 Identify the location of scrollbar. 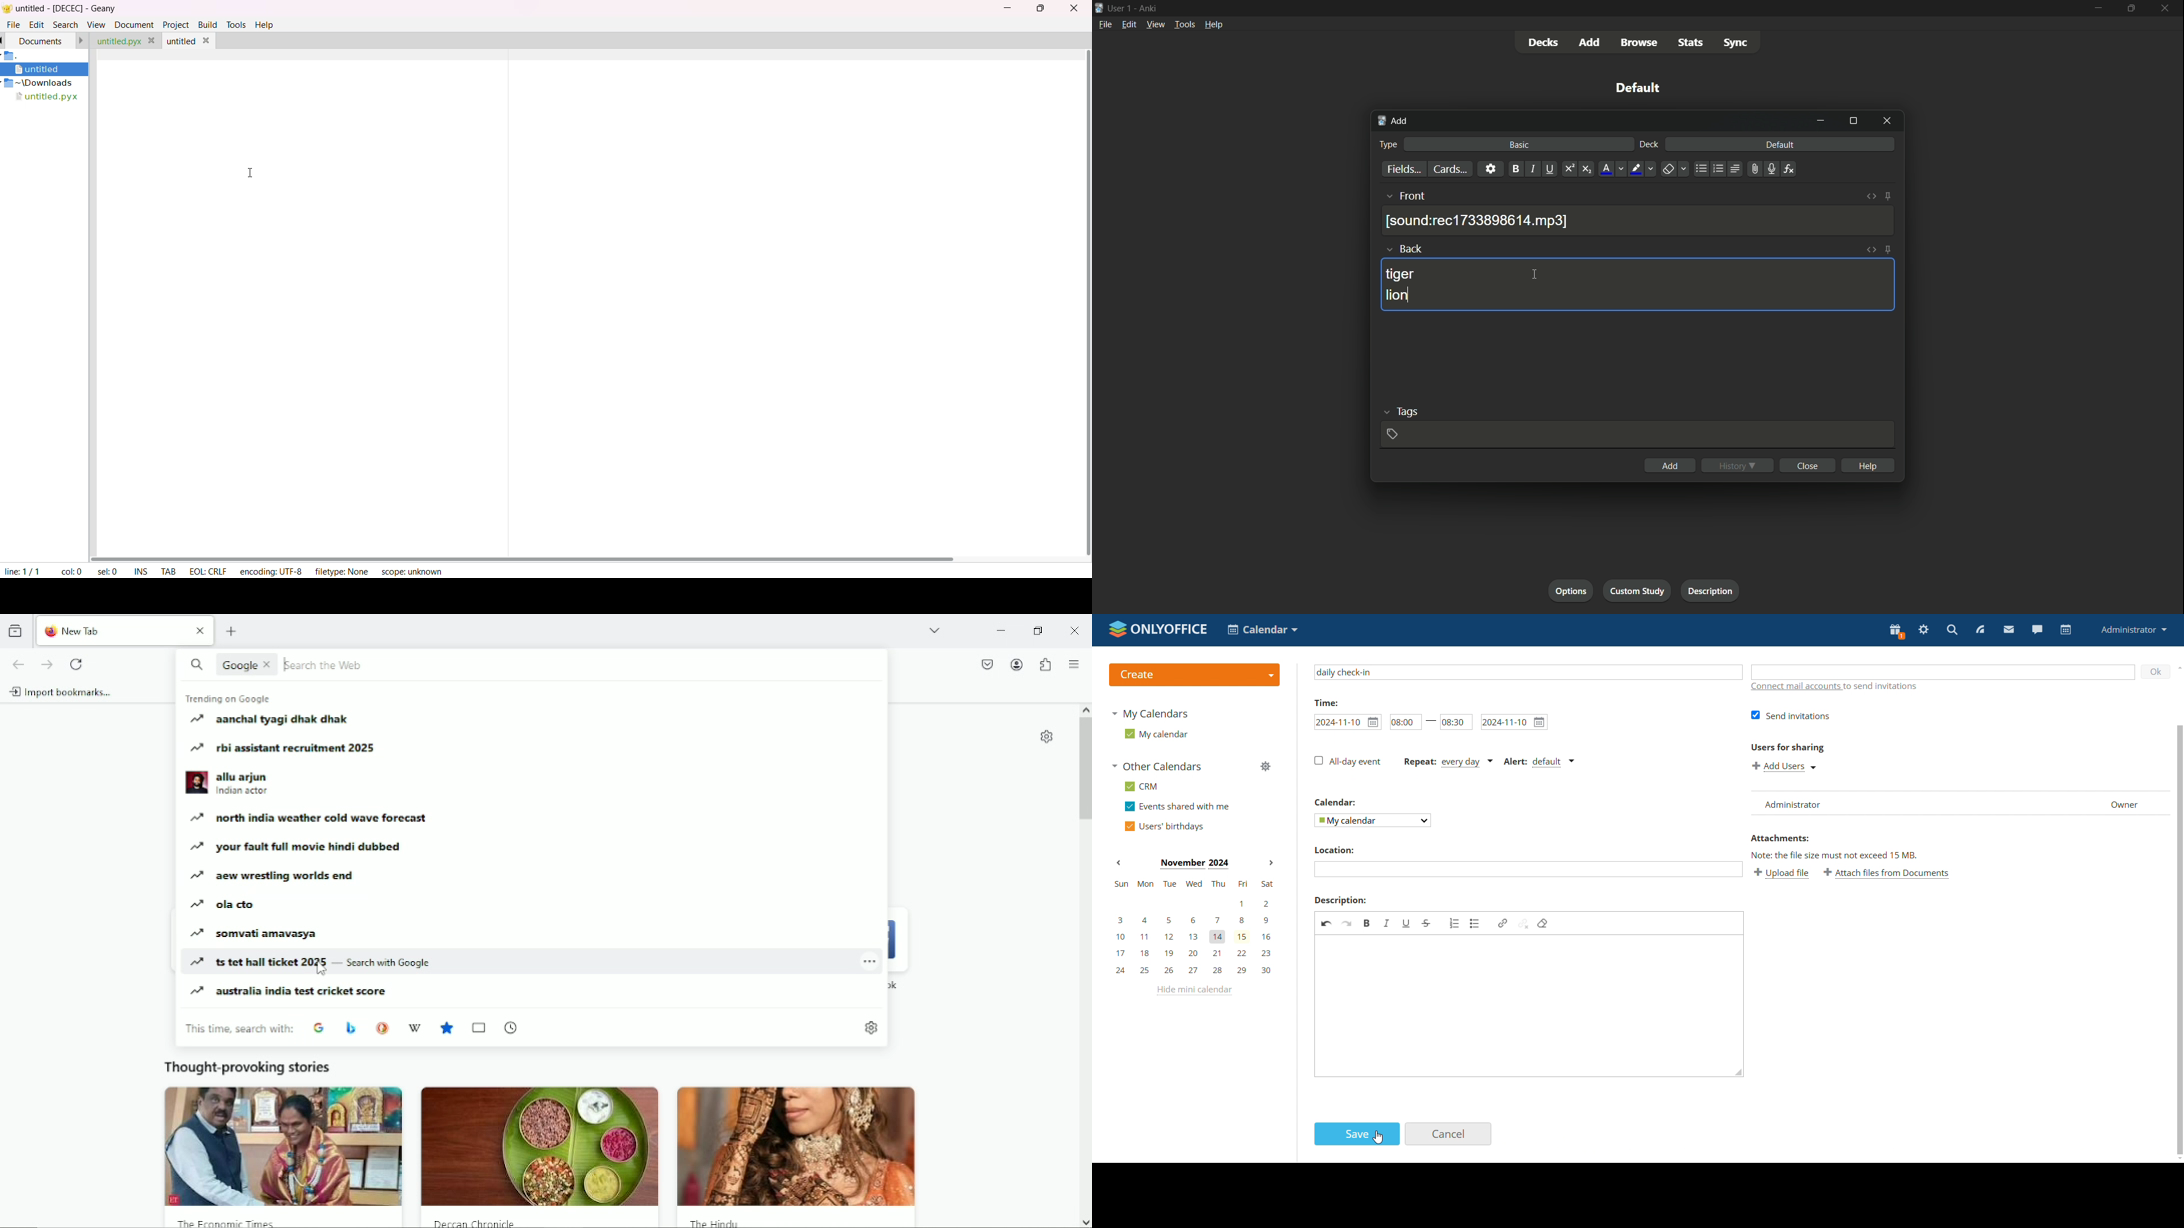
(2177, 892).